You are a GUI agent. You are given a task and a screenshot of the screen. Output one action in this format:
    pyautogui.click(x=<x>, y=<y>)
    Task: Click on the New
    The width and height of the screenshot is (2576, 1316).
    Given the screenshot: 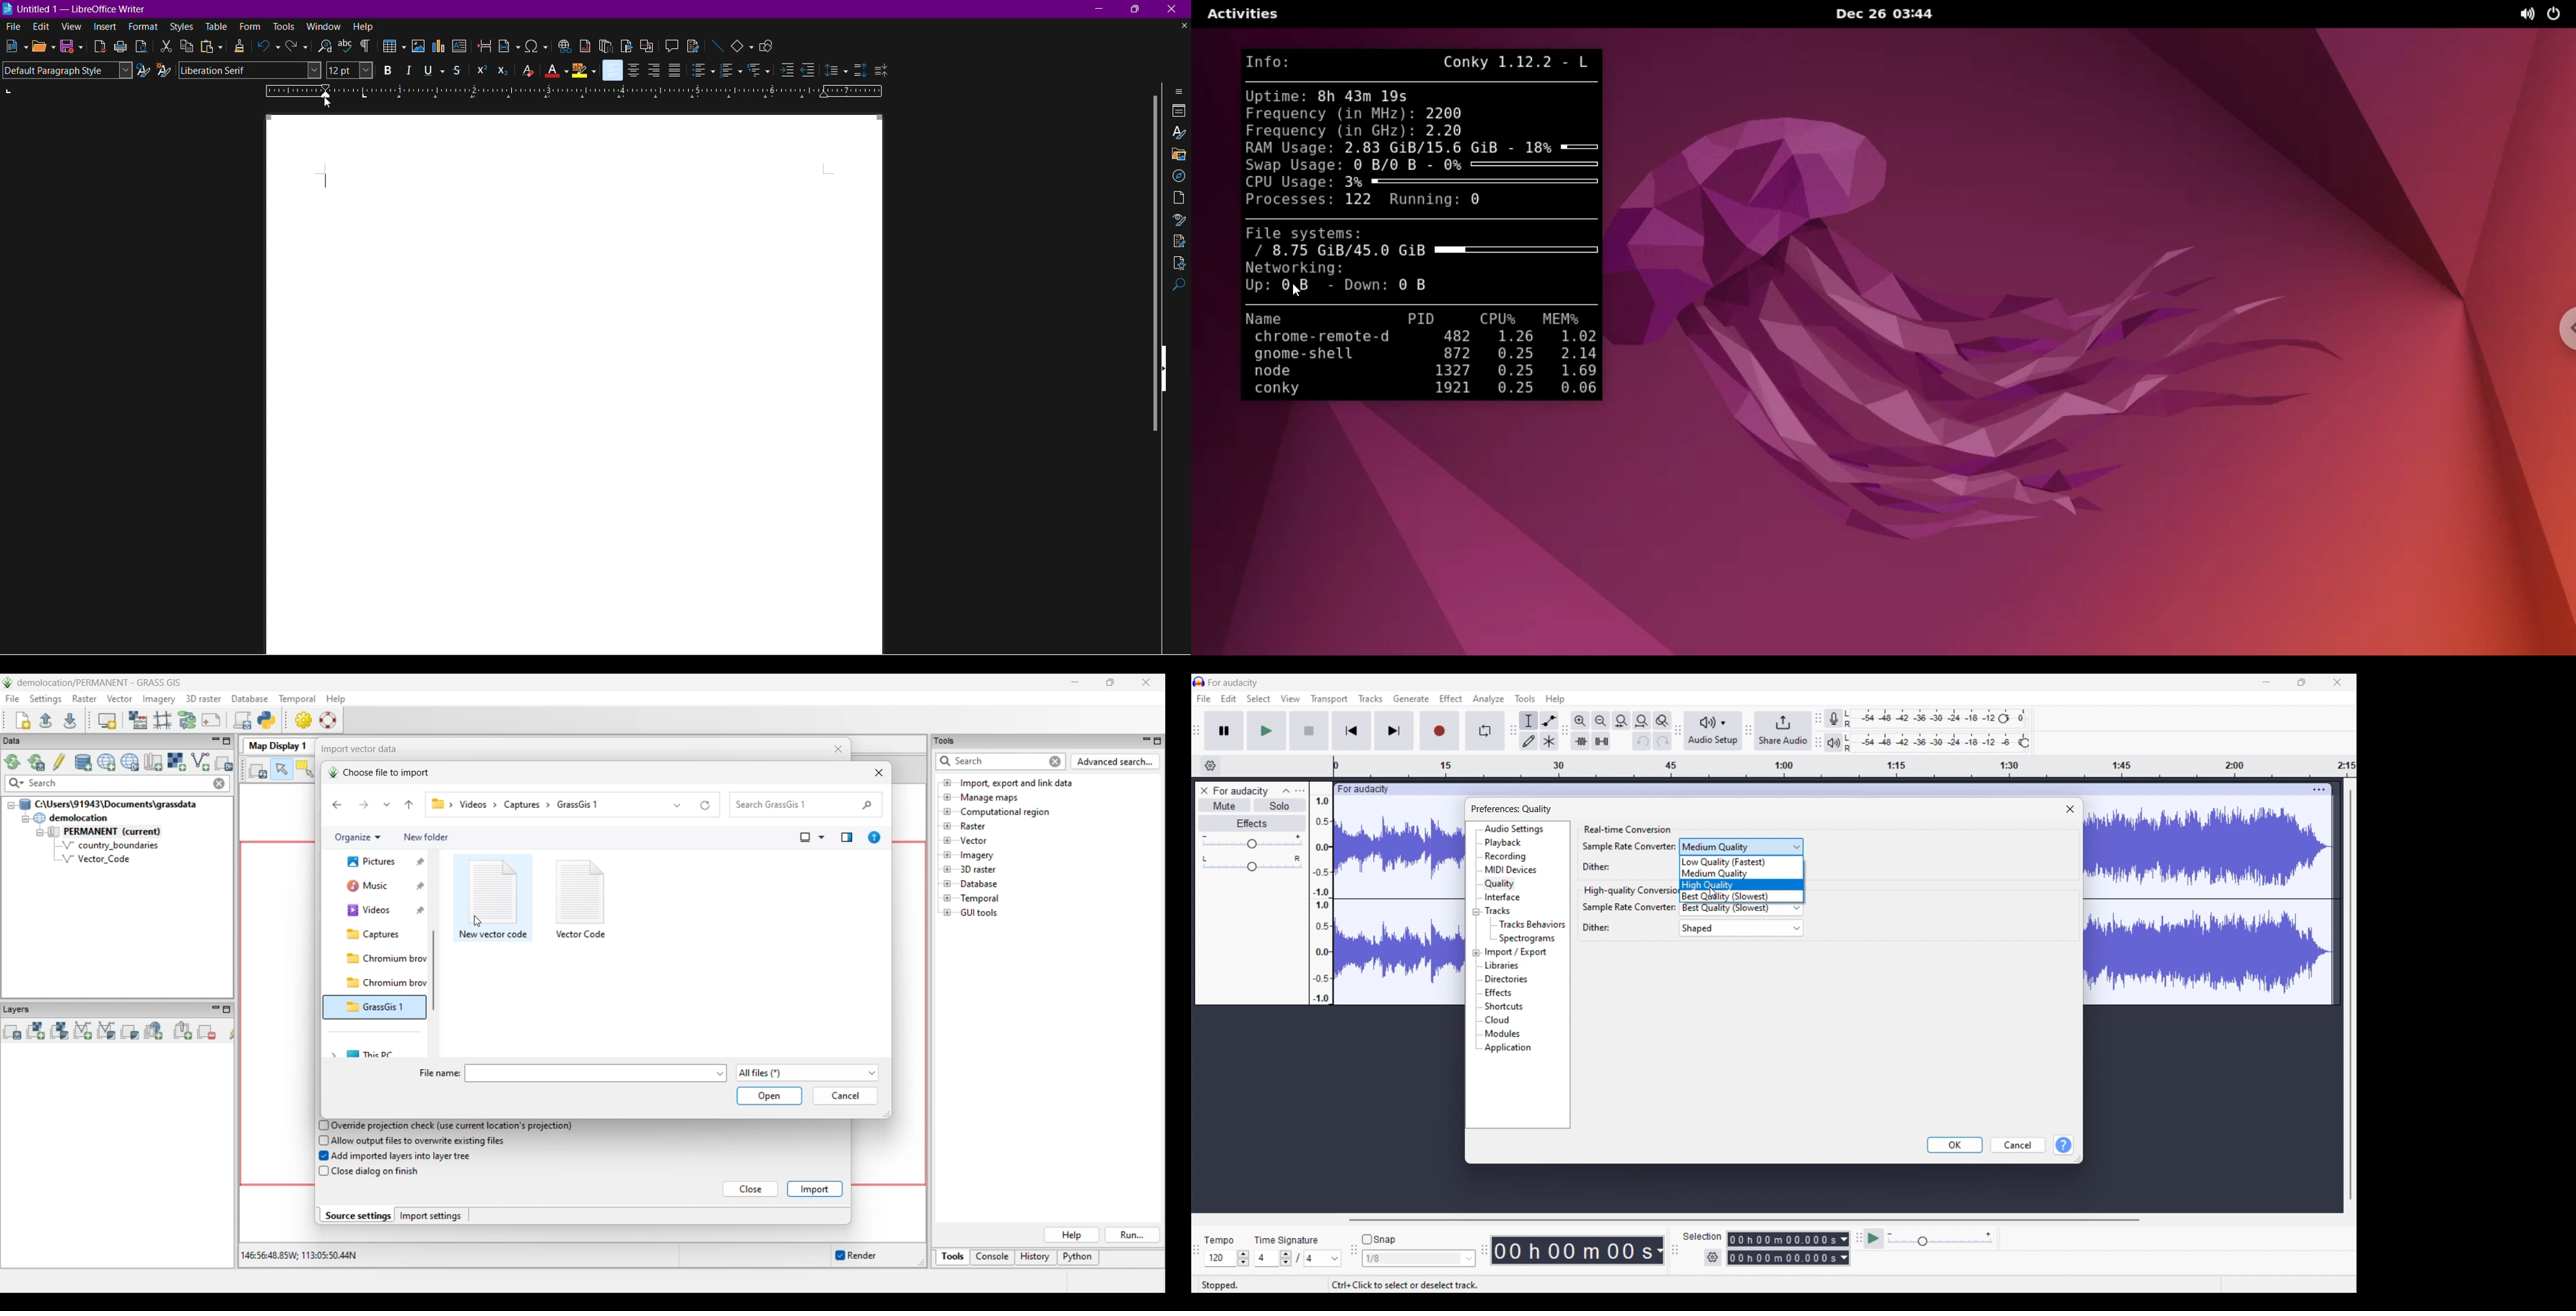 What is the action you would take?
    pyautogui.click(x=14, y=47)
    